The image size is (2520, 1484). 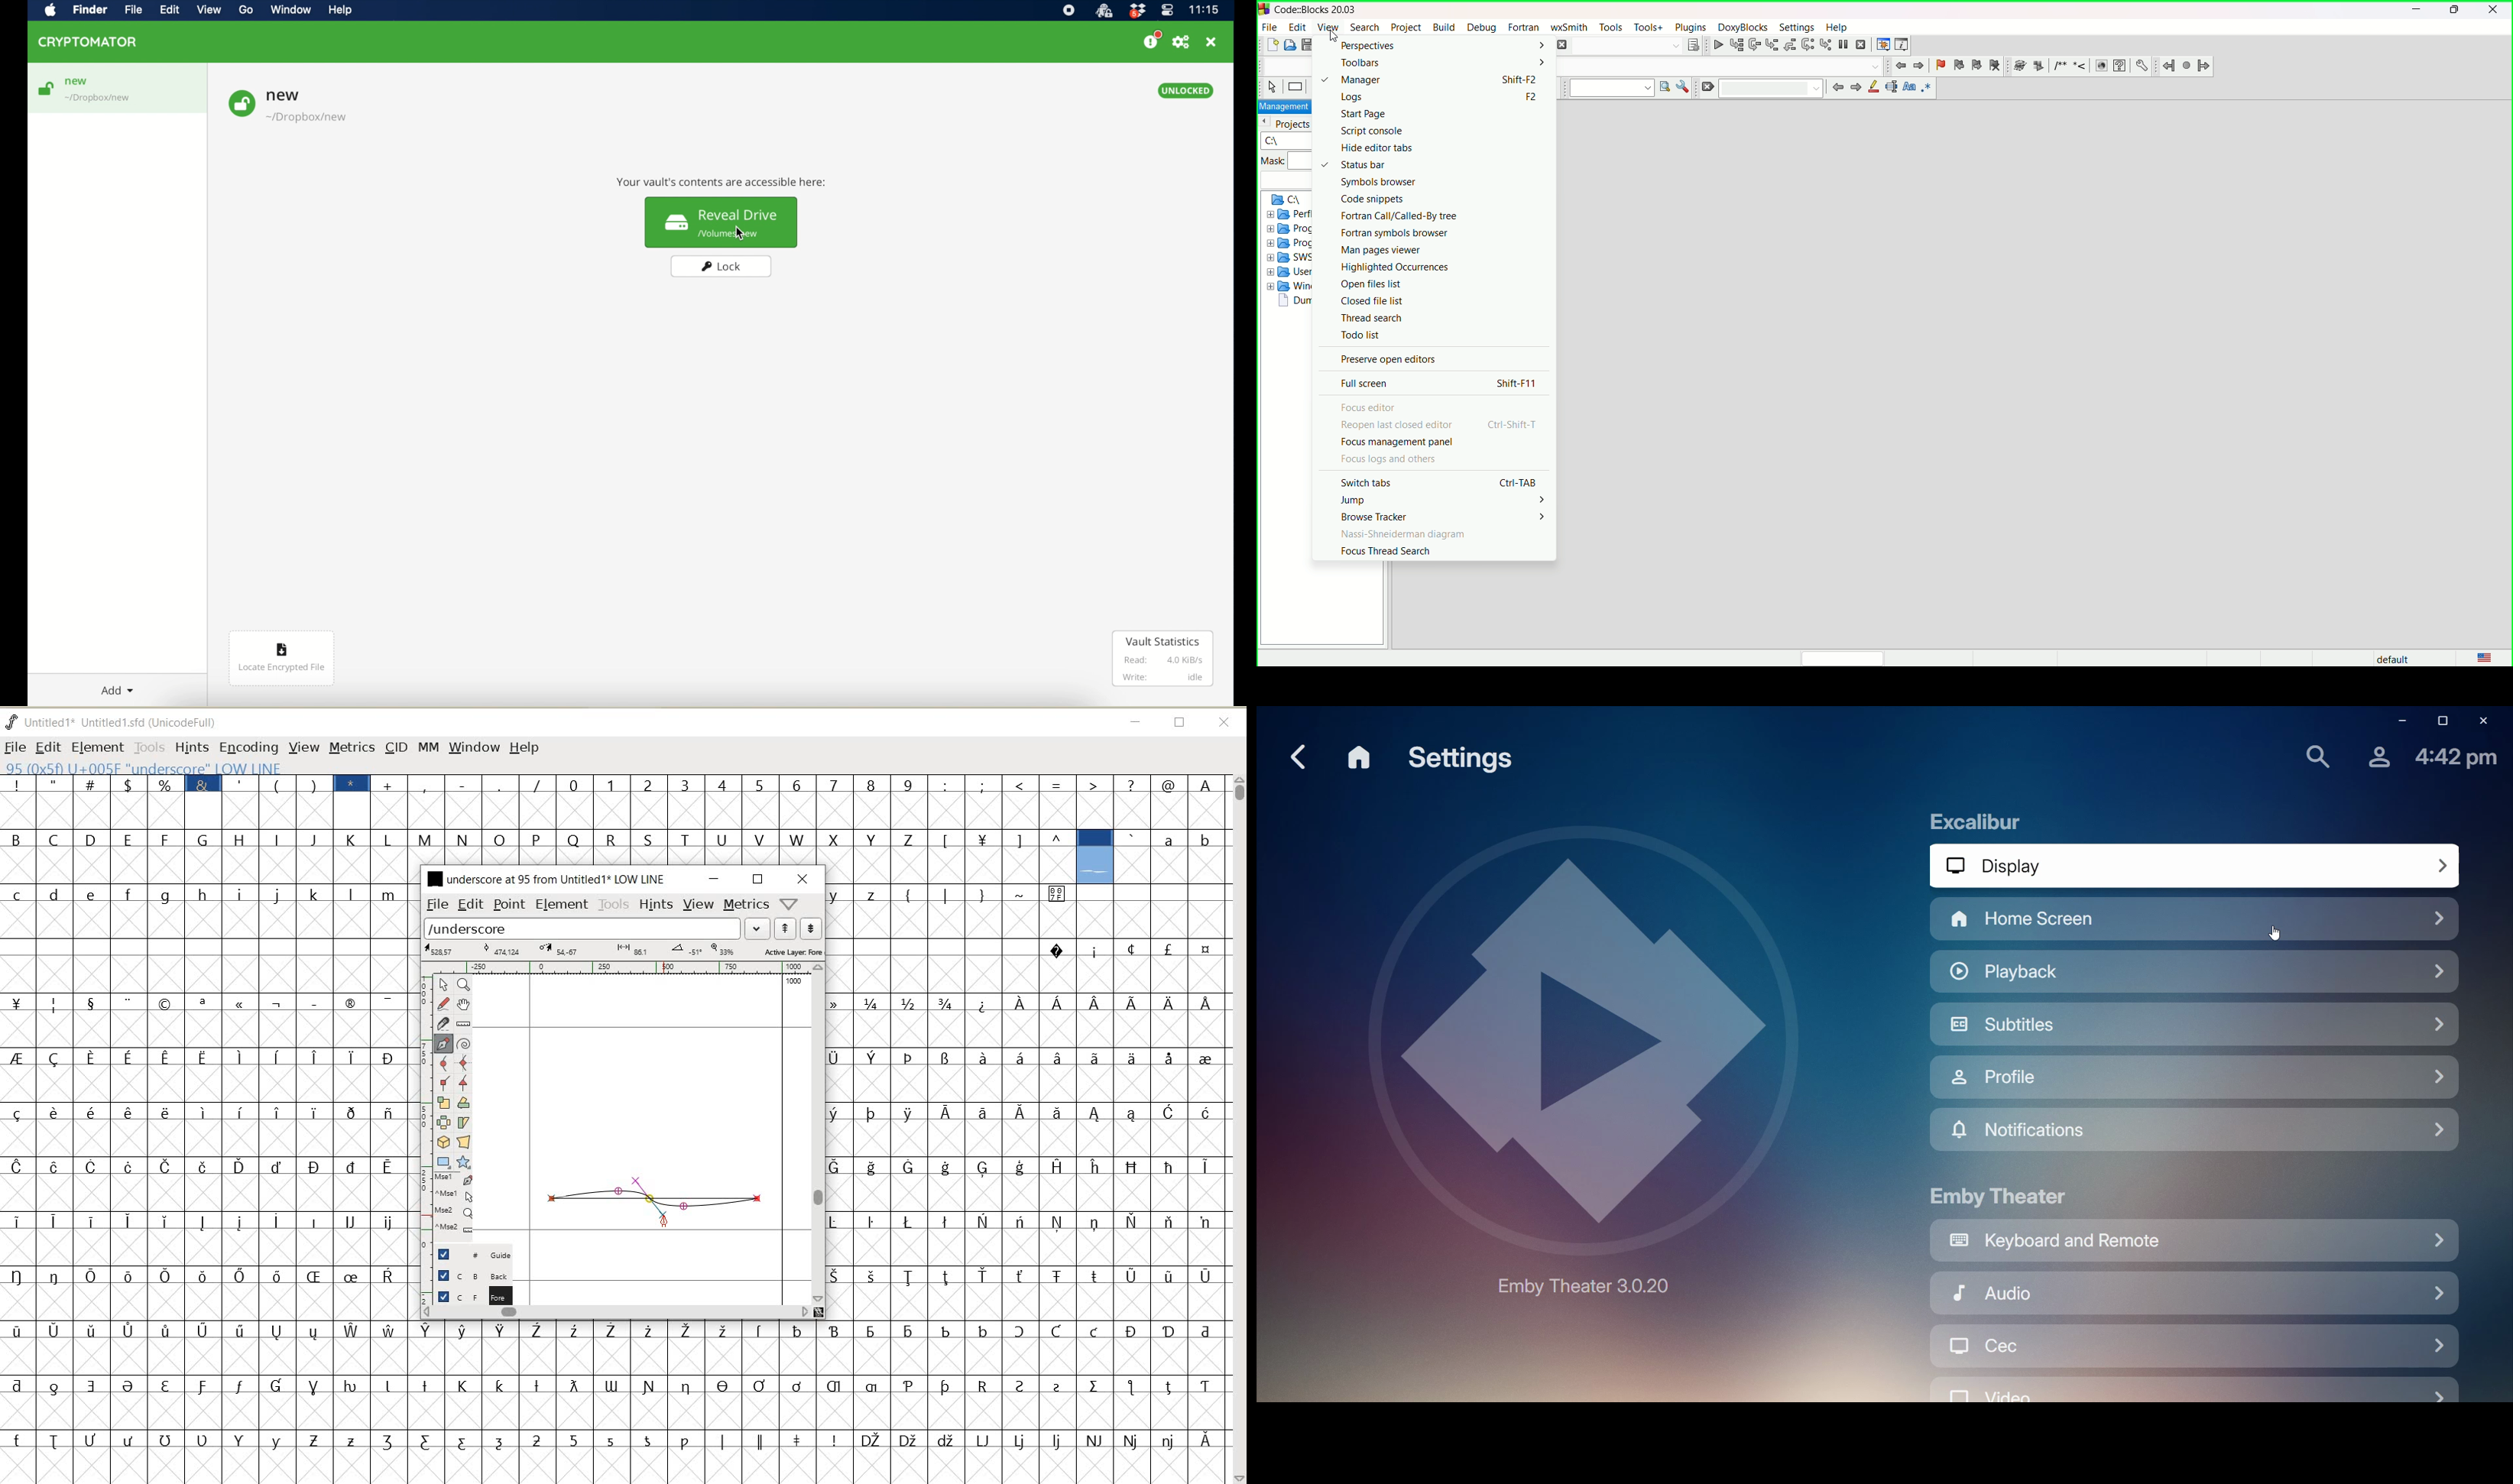 I want to click on last jump, so click(x=2187, y=67).